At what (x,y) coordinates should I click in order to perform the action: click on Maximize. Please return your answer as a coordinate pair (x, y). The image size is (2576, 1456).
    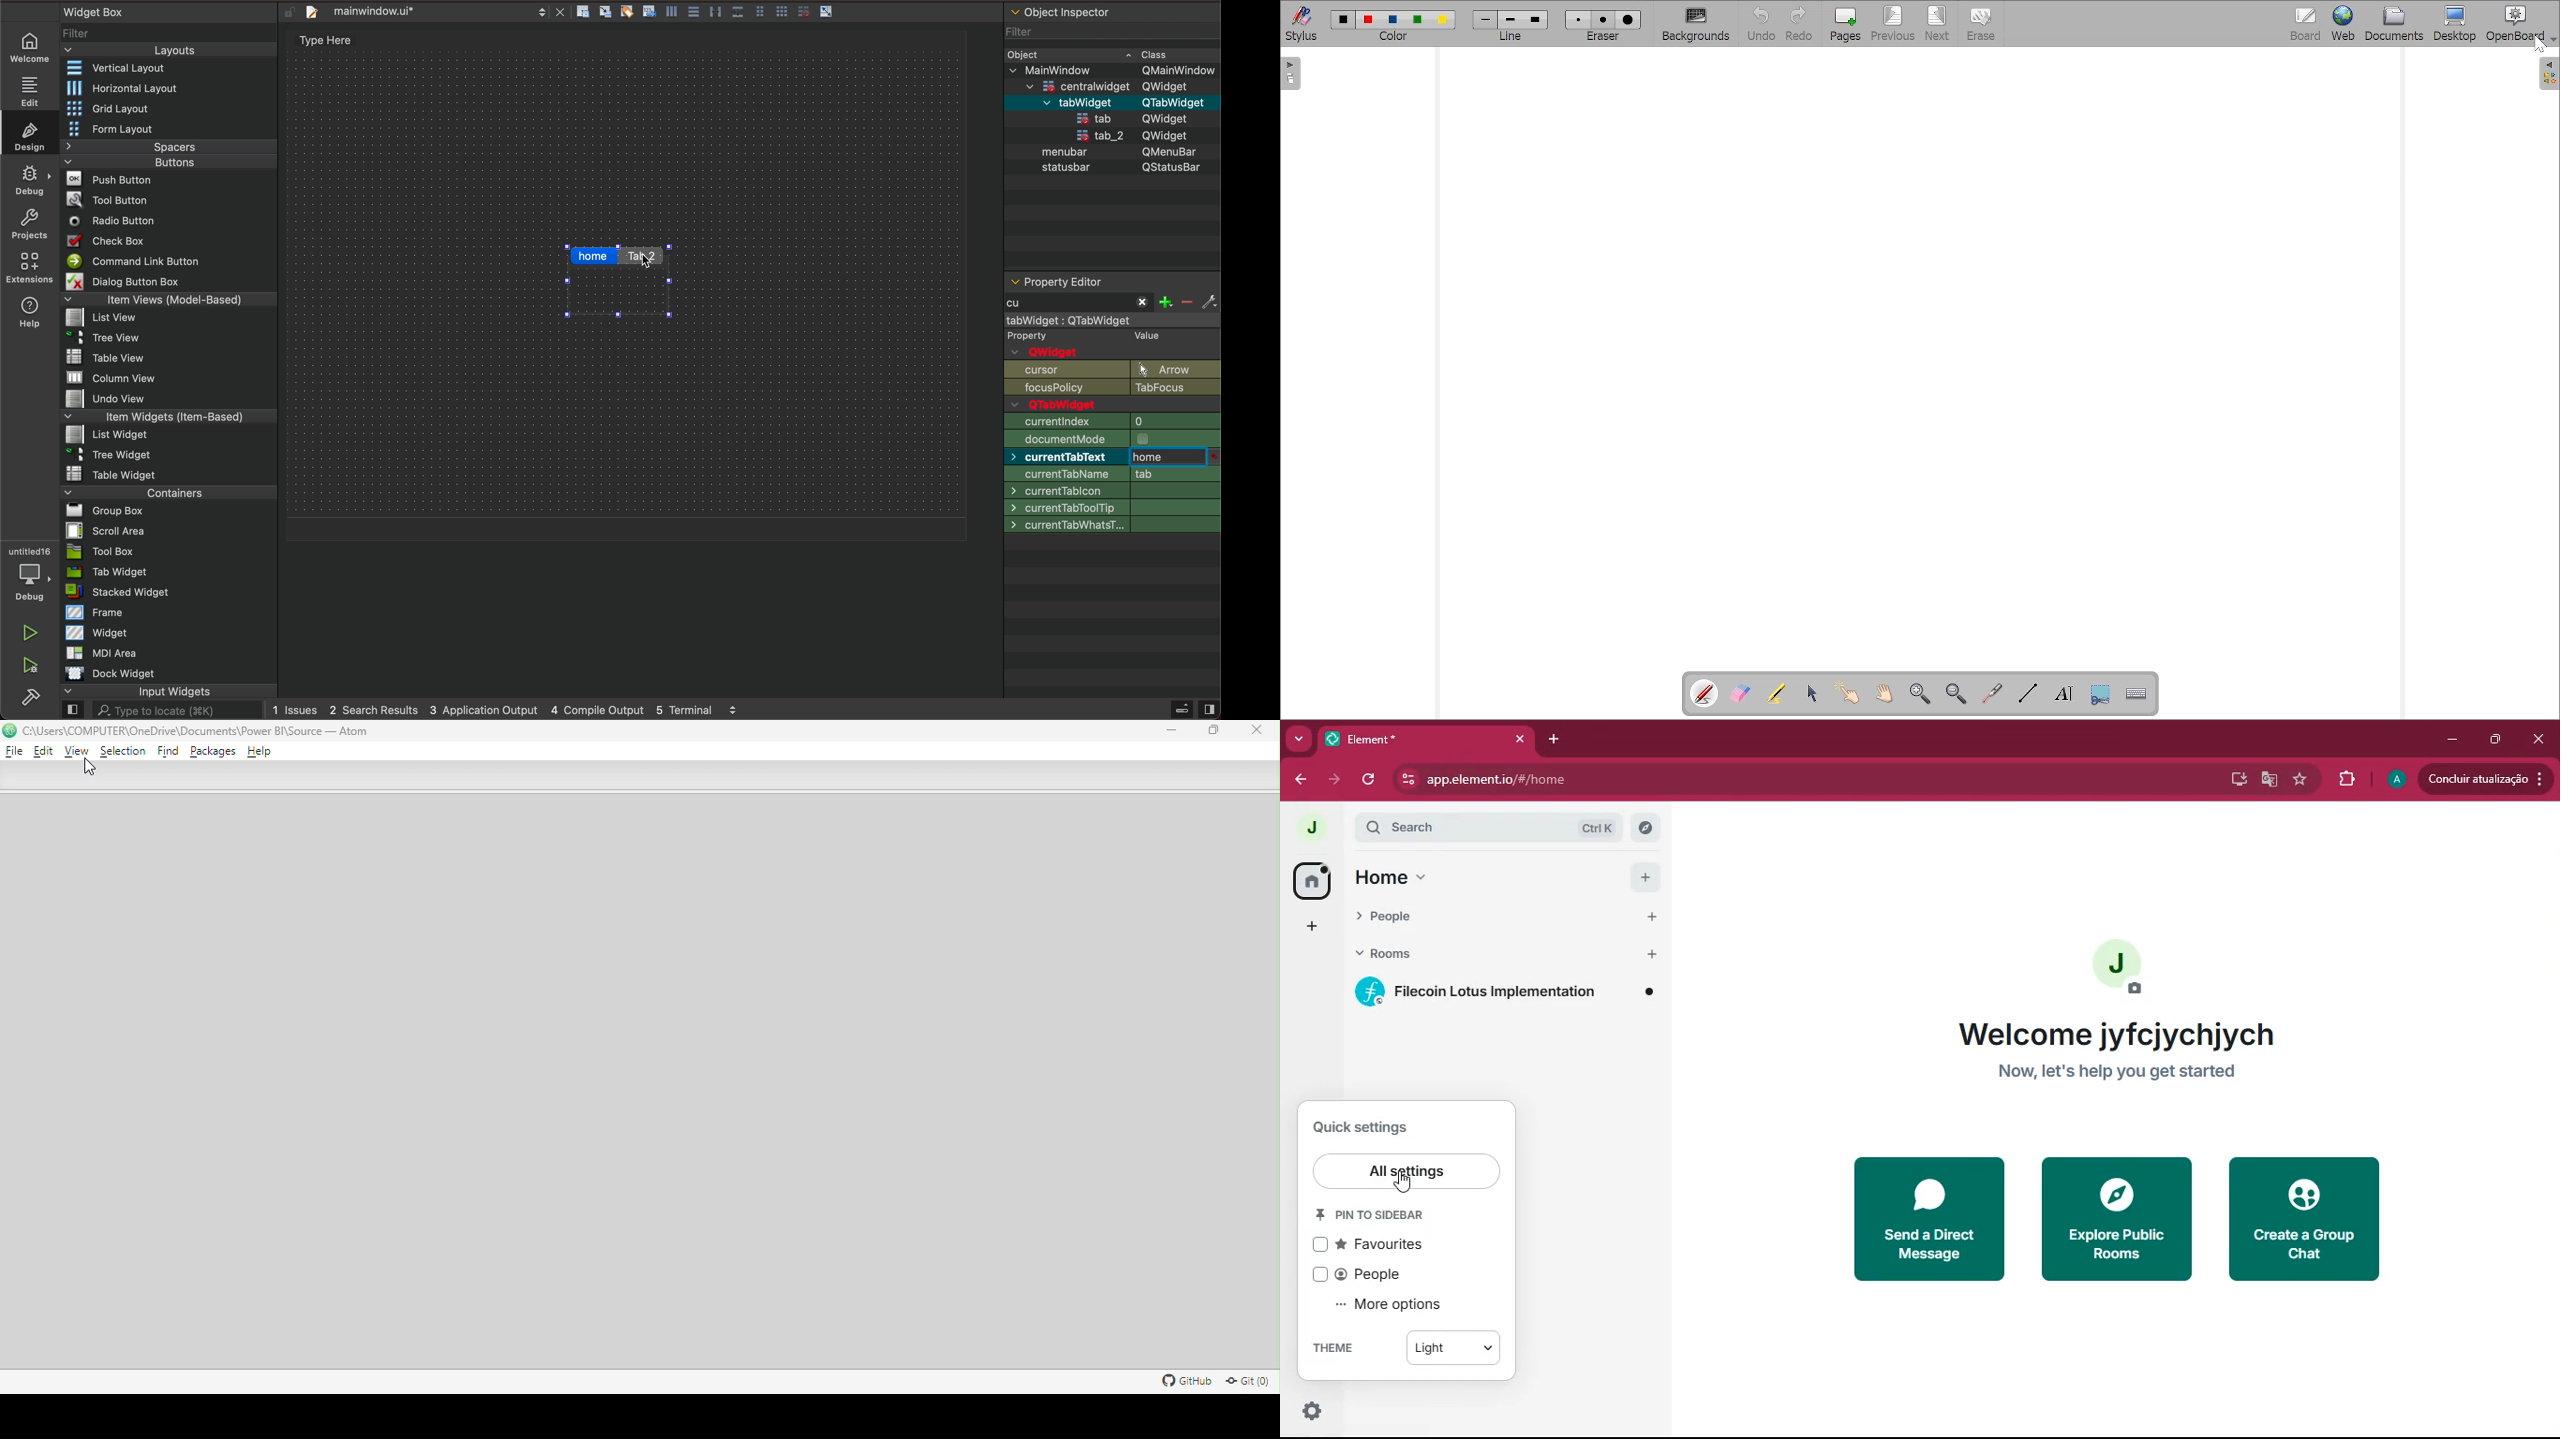
    Looking at the image, I should click on (1216, 731).